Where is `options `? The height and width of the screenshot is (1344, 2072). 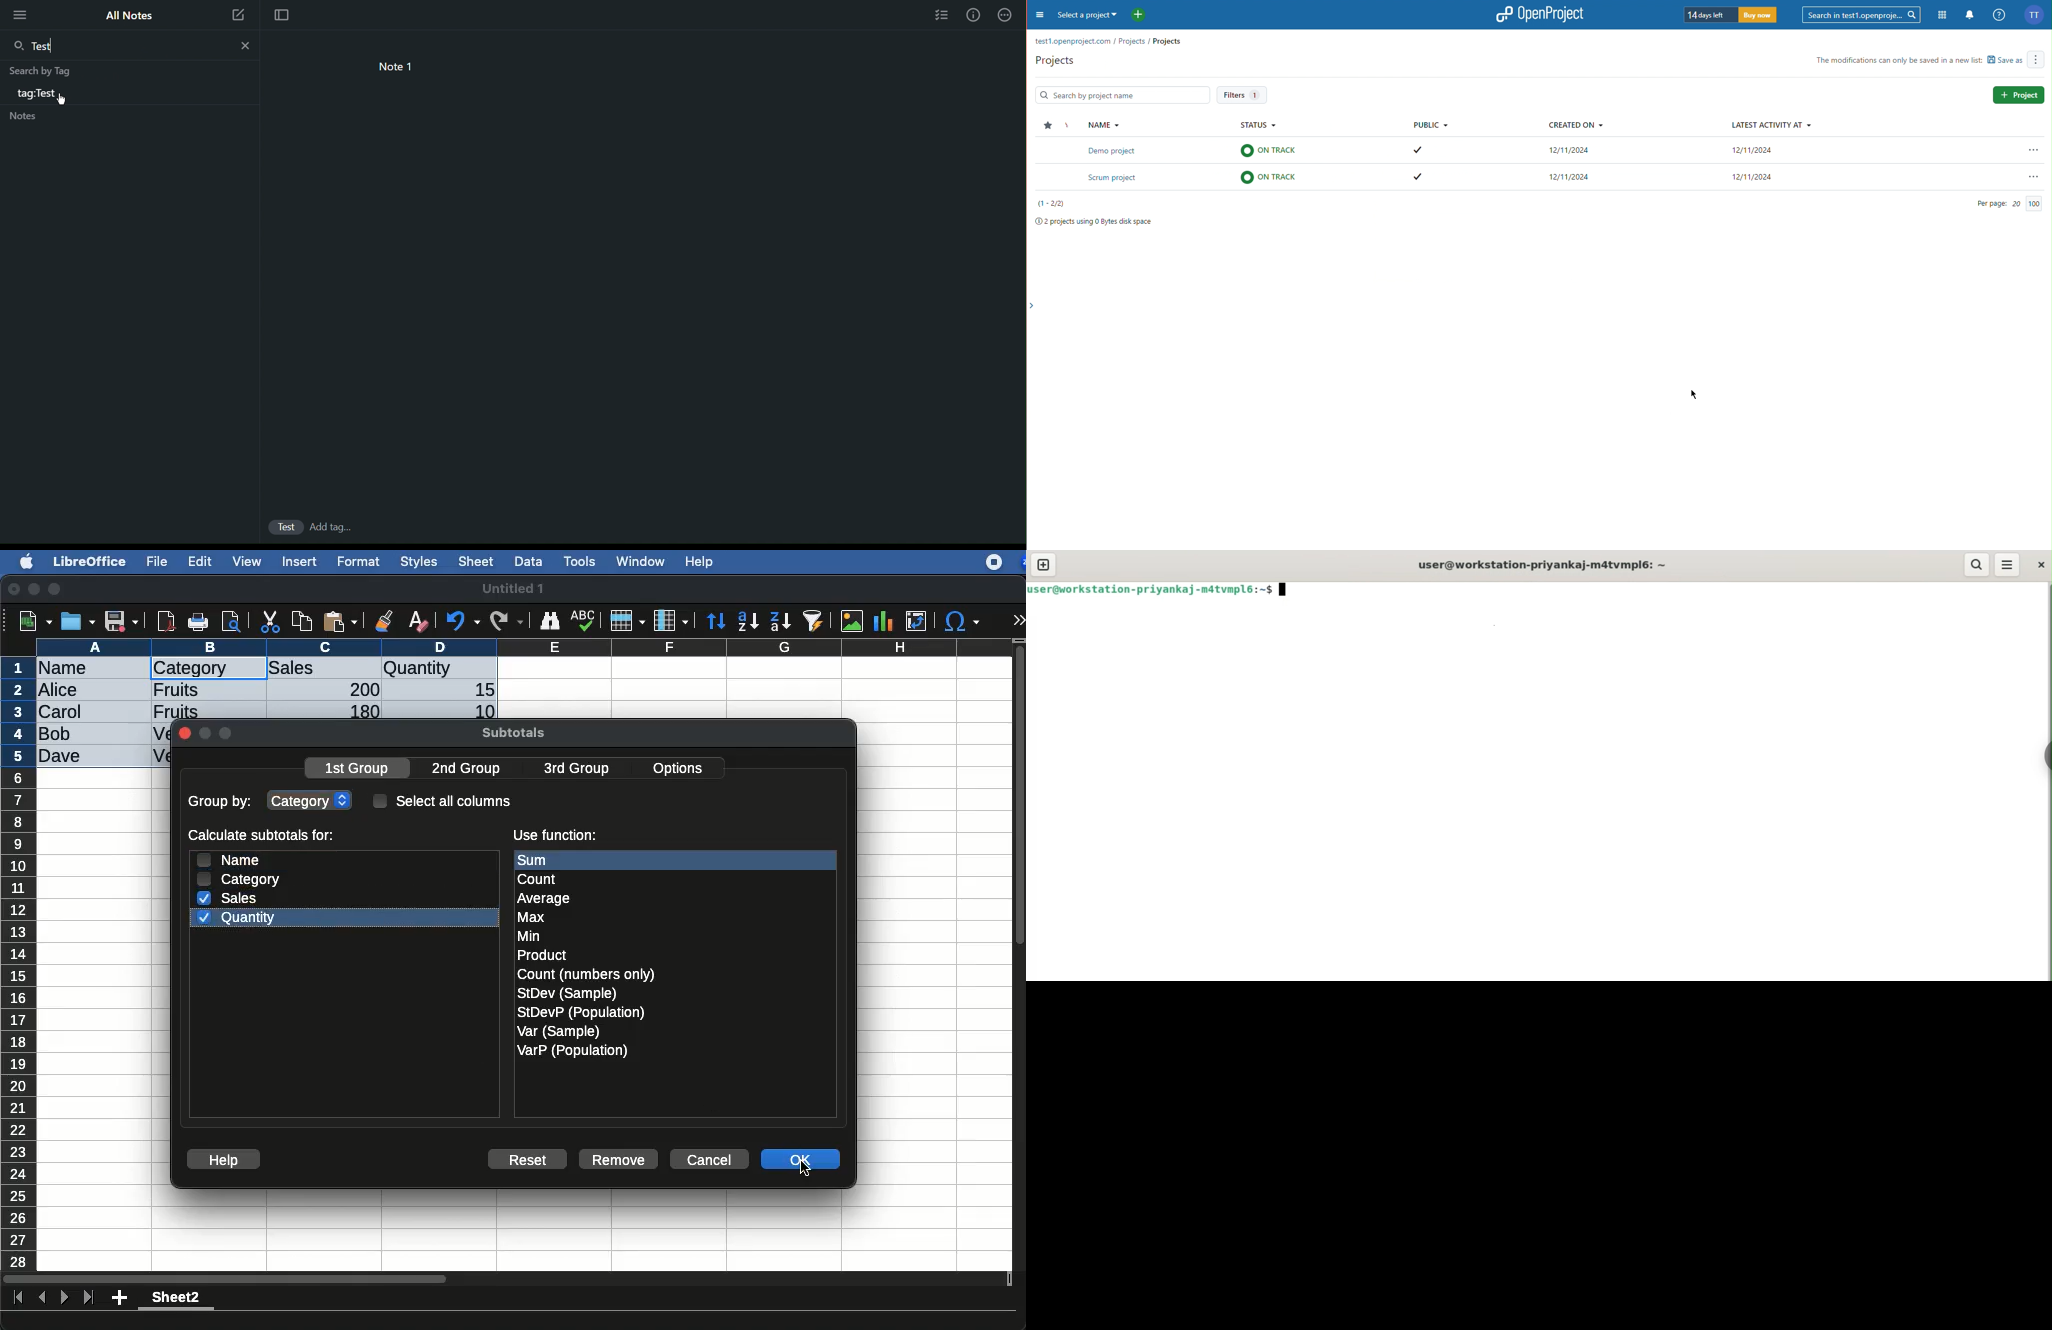 options  is located at coordinates (680, 765).